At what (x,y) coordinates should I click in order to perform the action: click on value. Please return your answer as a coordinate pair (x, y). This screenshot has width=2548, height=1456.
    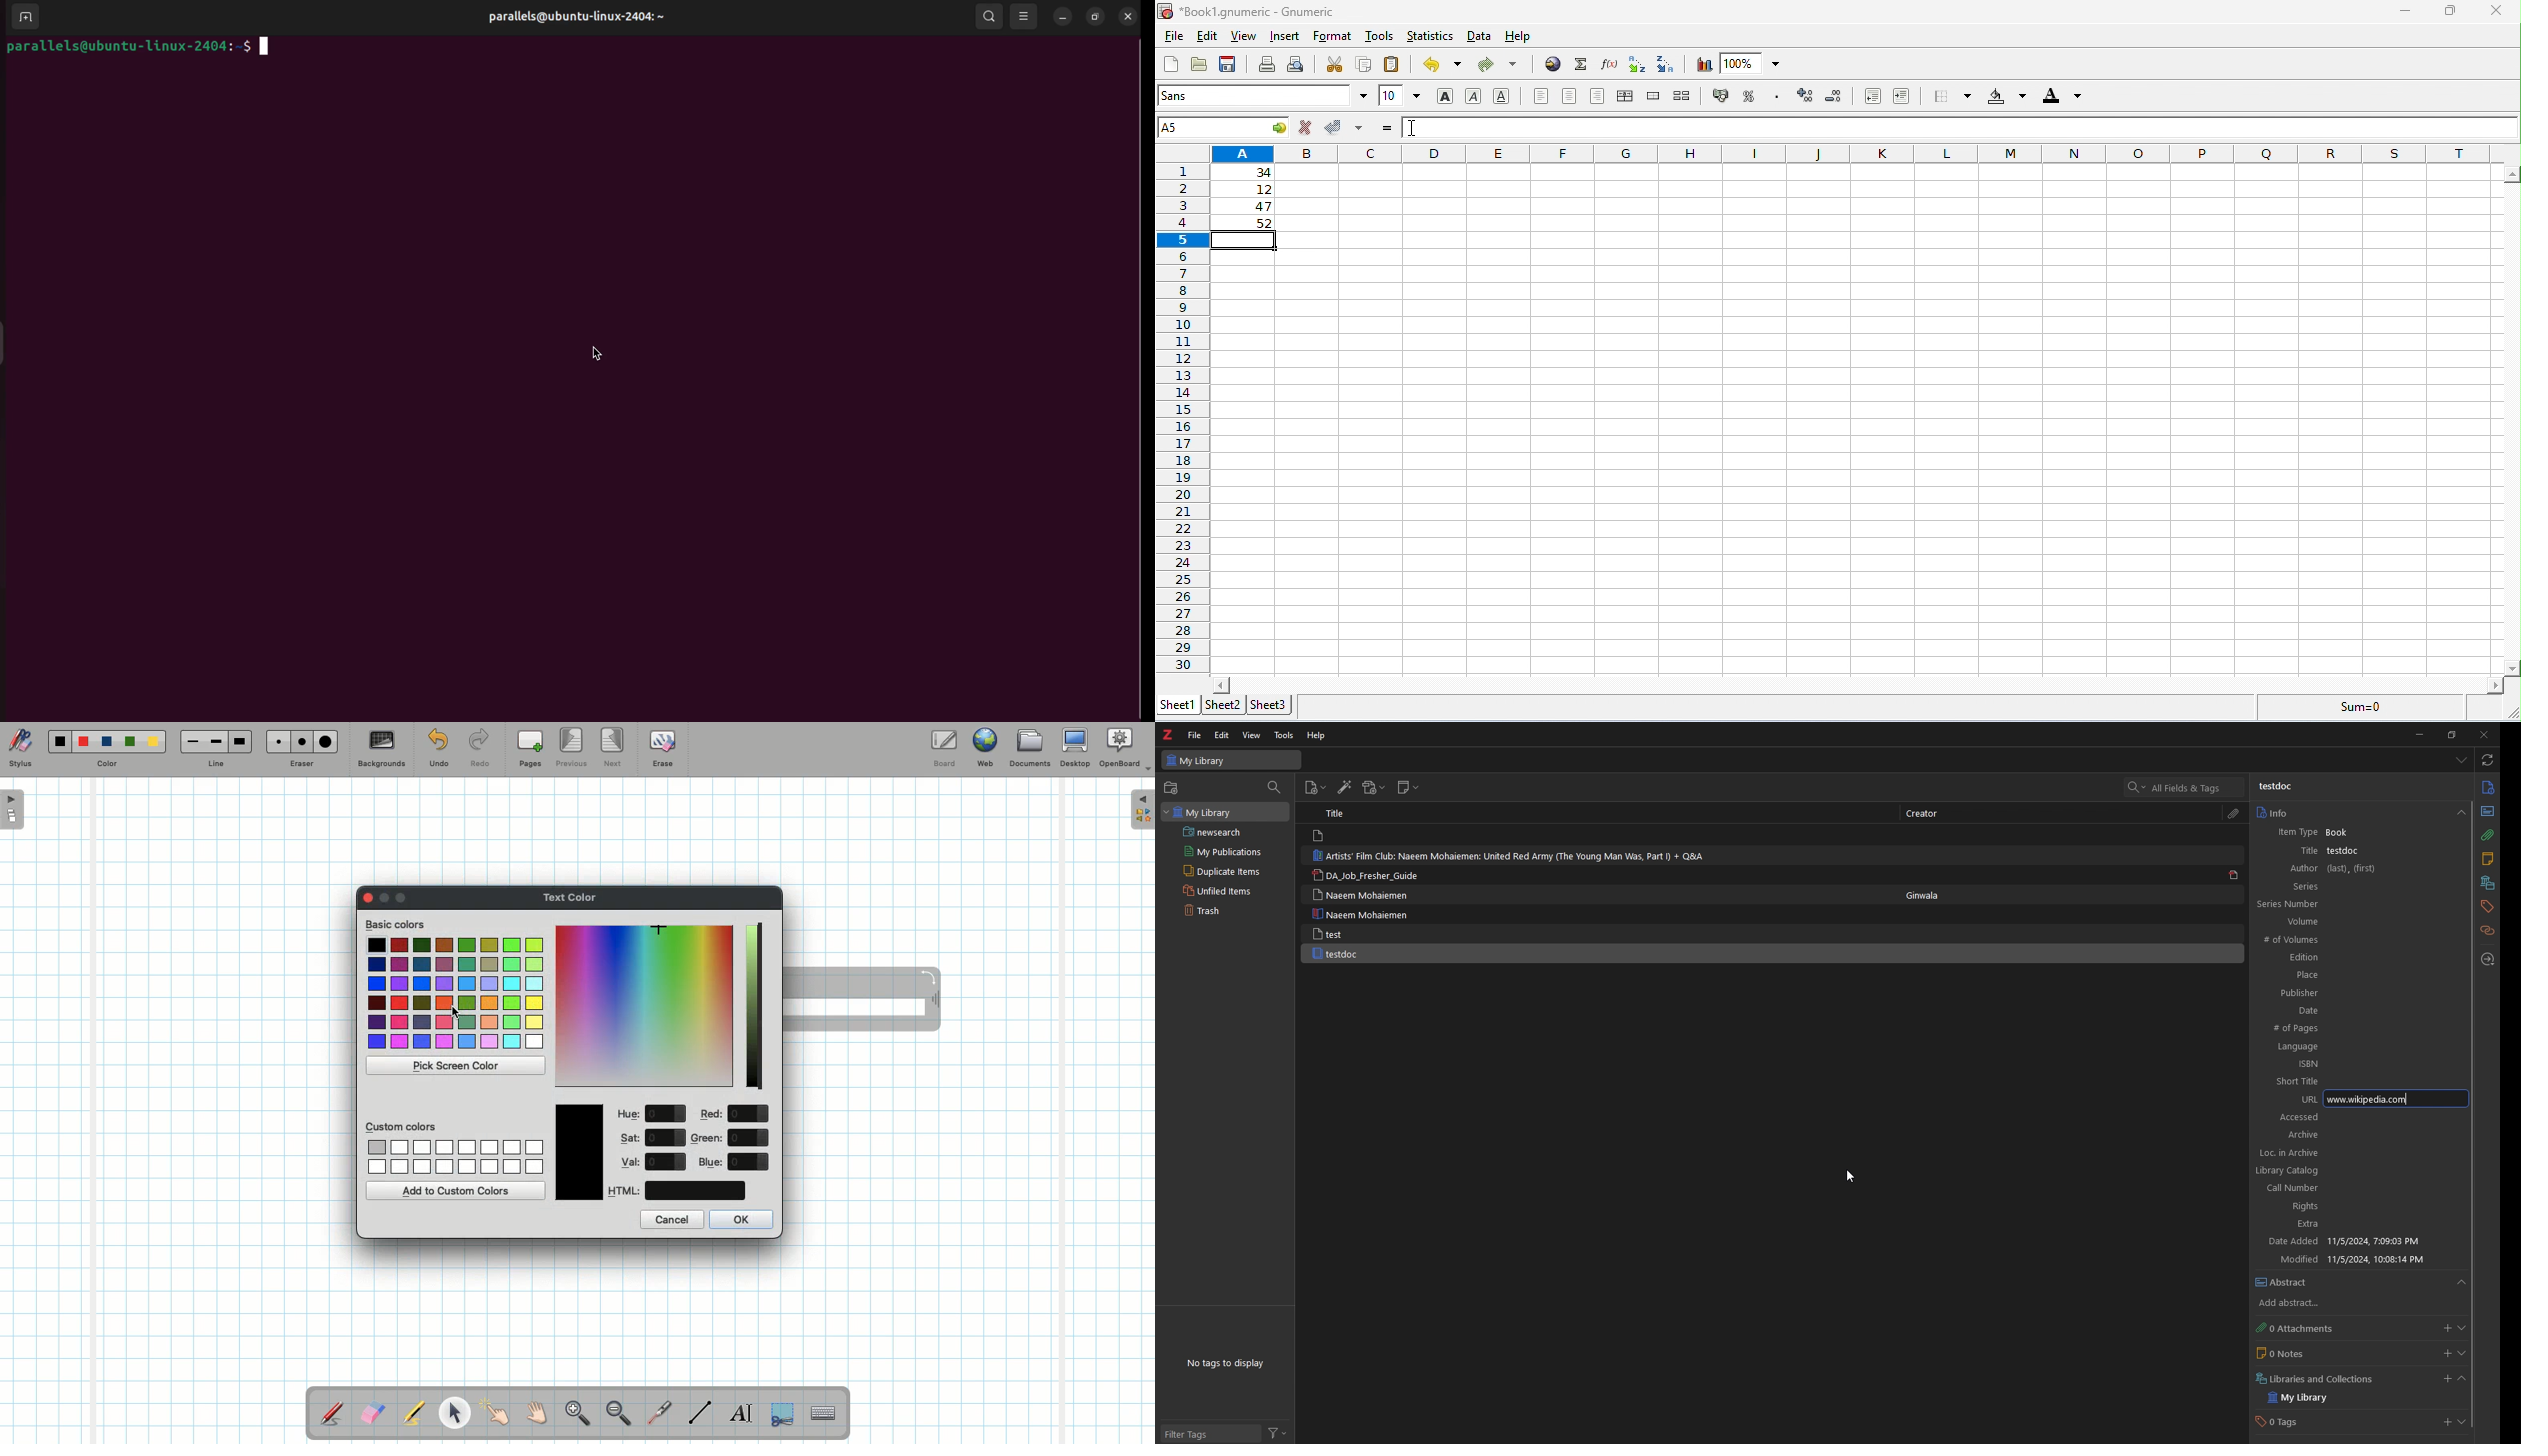
    Looking at the image, I should click on (749, 1114).